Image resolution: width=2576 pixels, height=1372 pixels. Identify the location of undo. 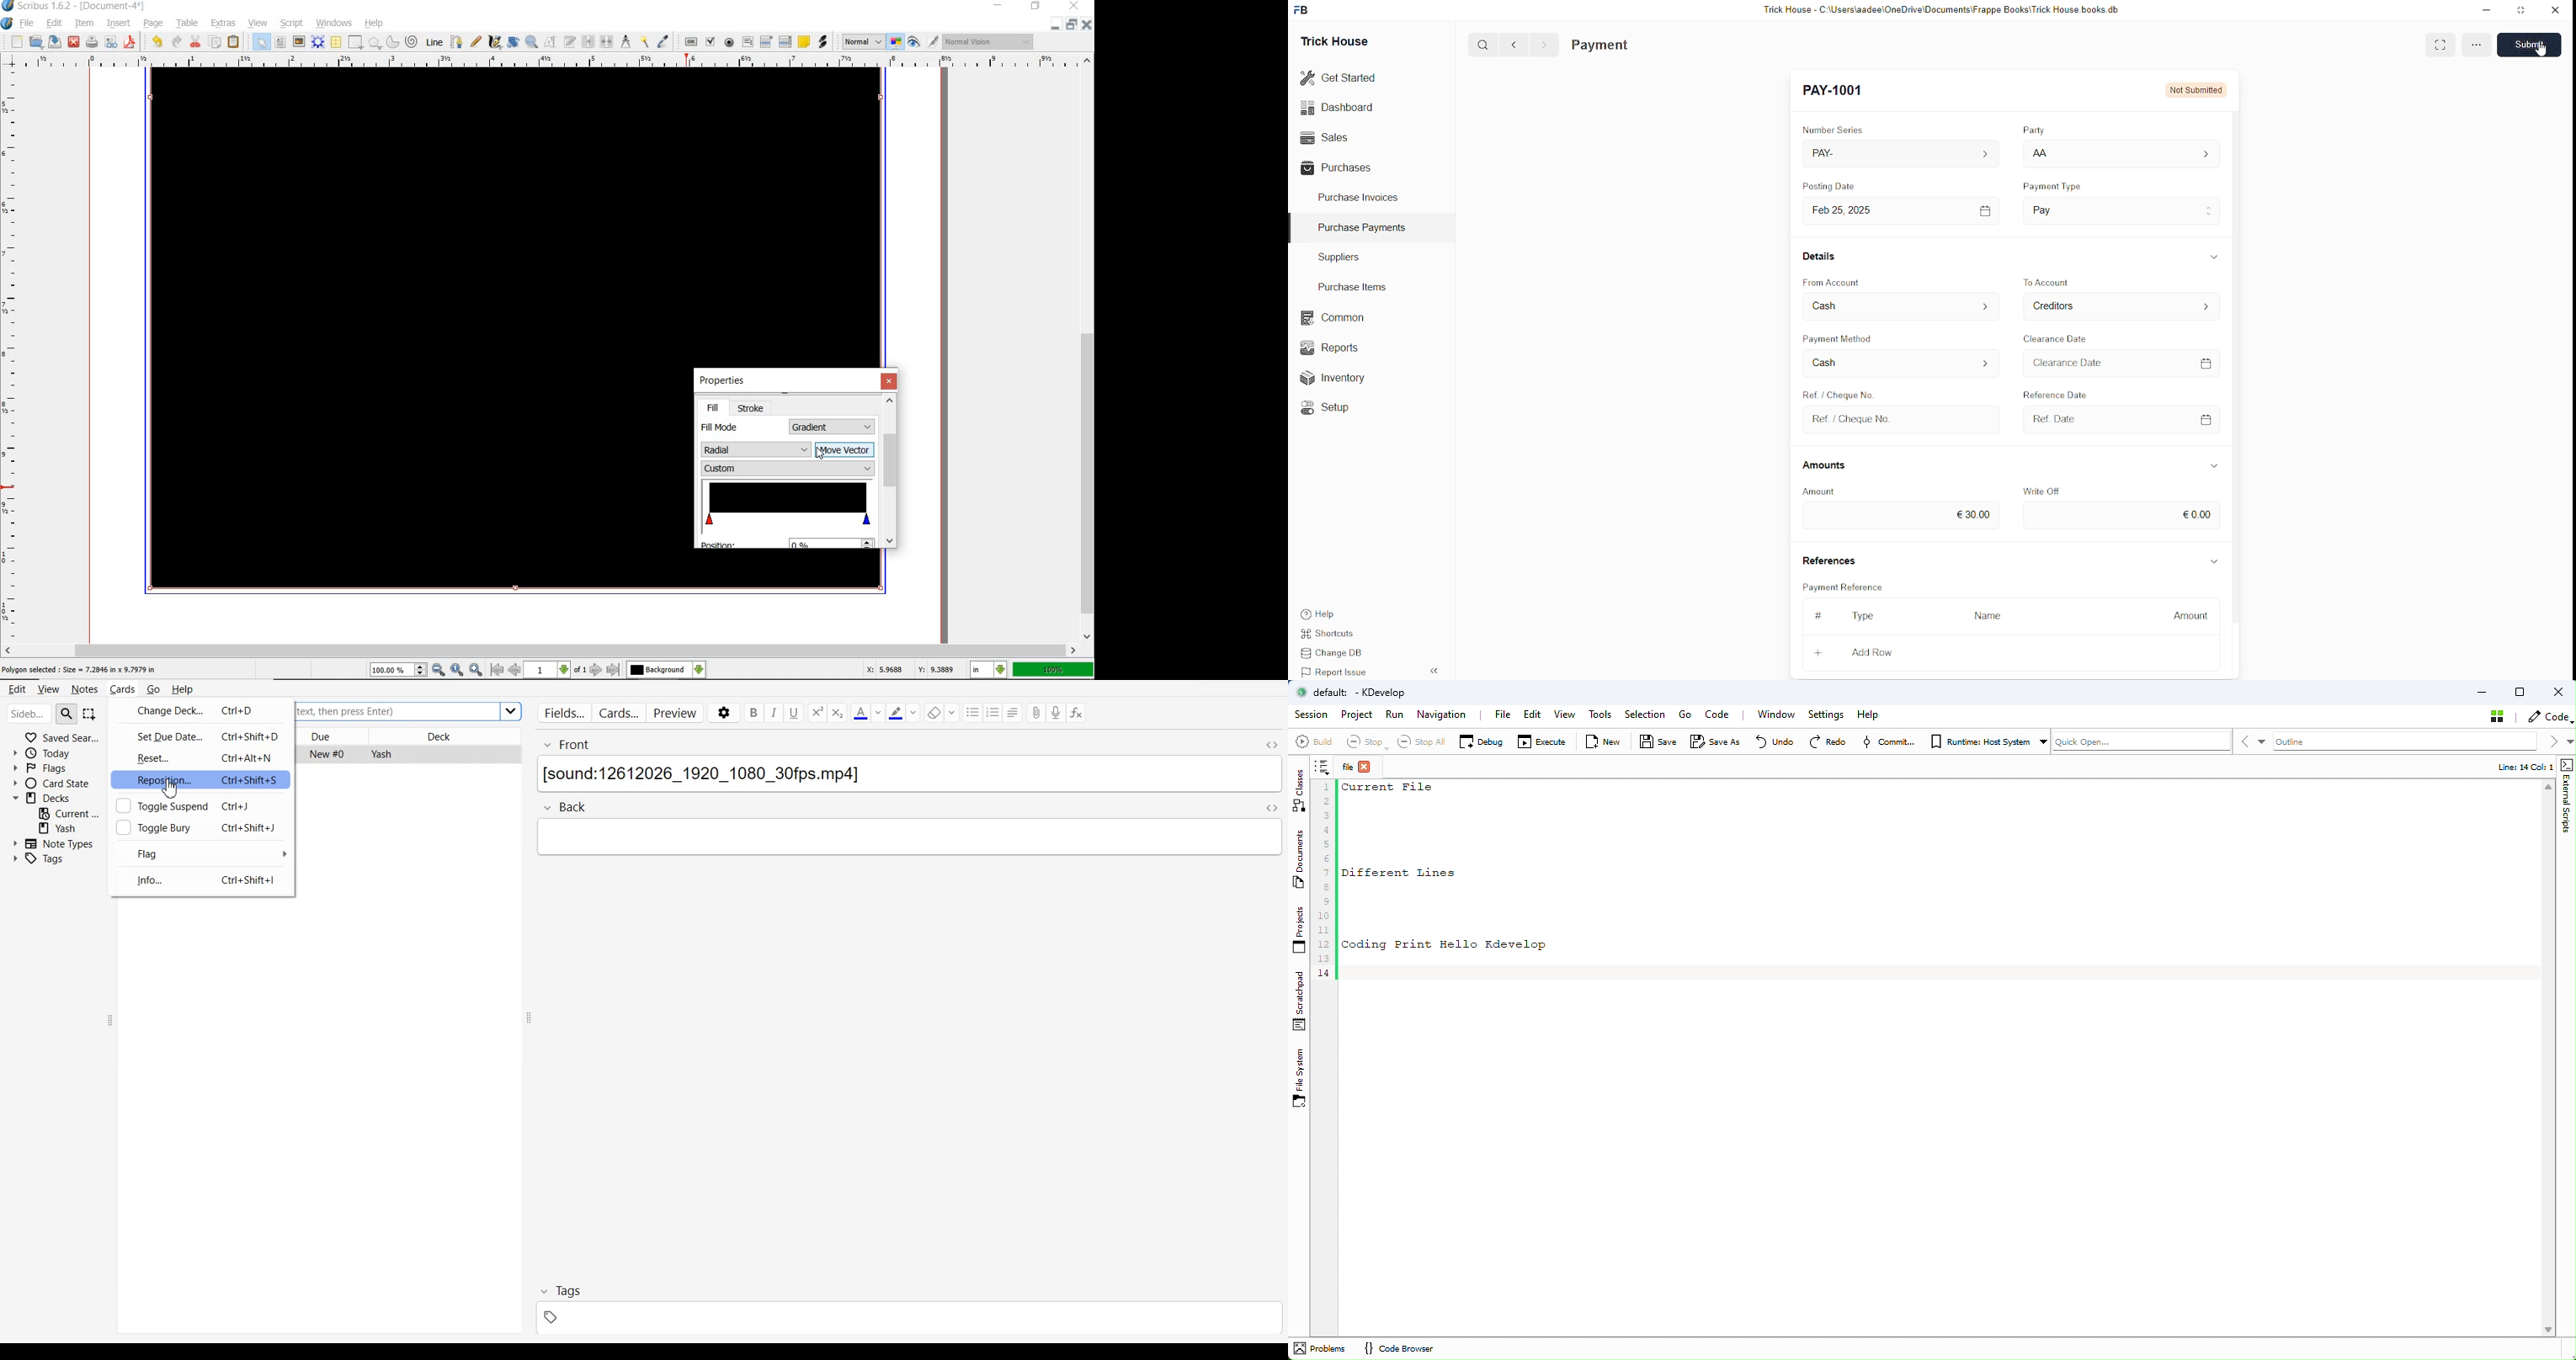
(155, 42).